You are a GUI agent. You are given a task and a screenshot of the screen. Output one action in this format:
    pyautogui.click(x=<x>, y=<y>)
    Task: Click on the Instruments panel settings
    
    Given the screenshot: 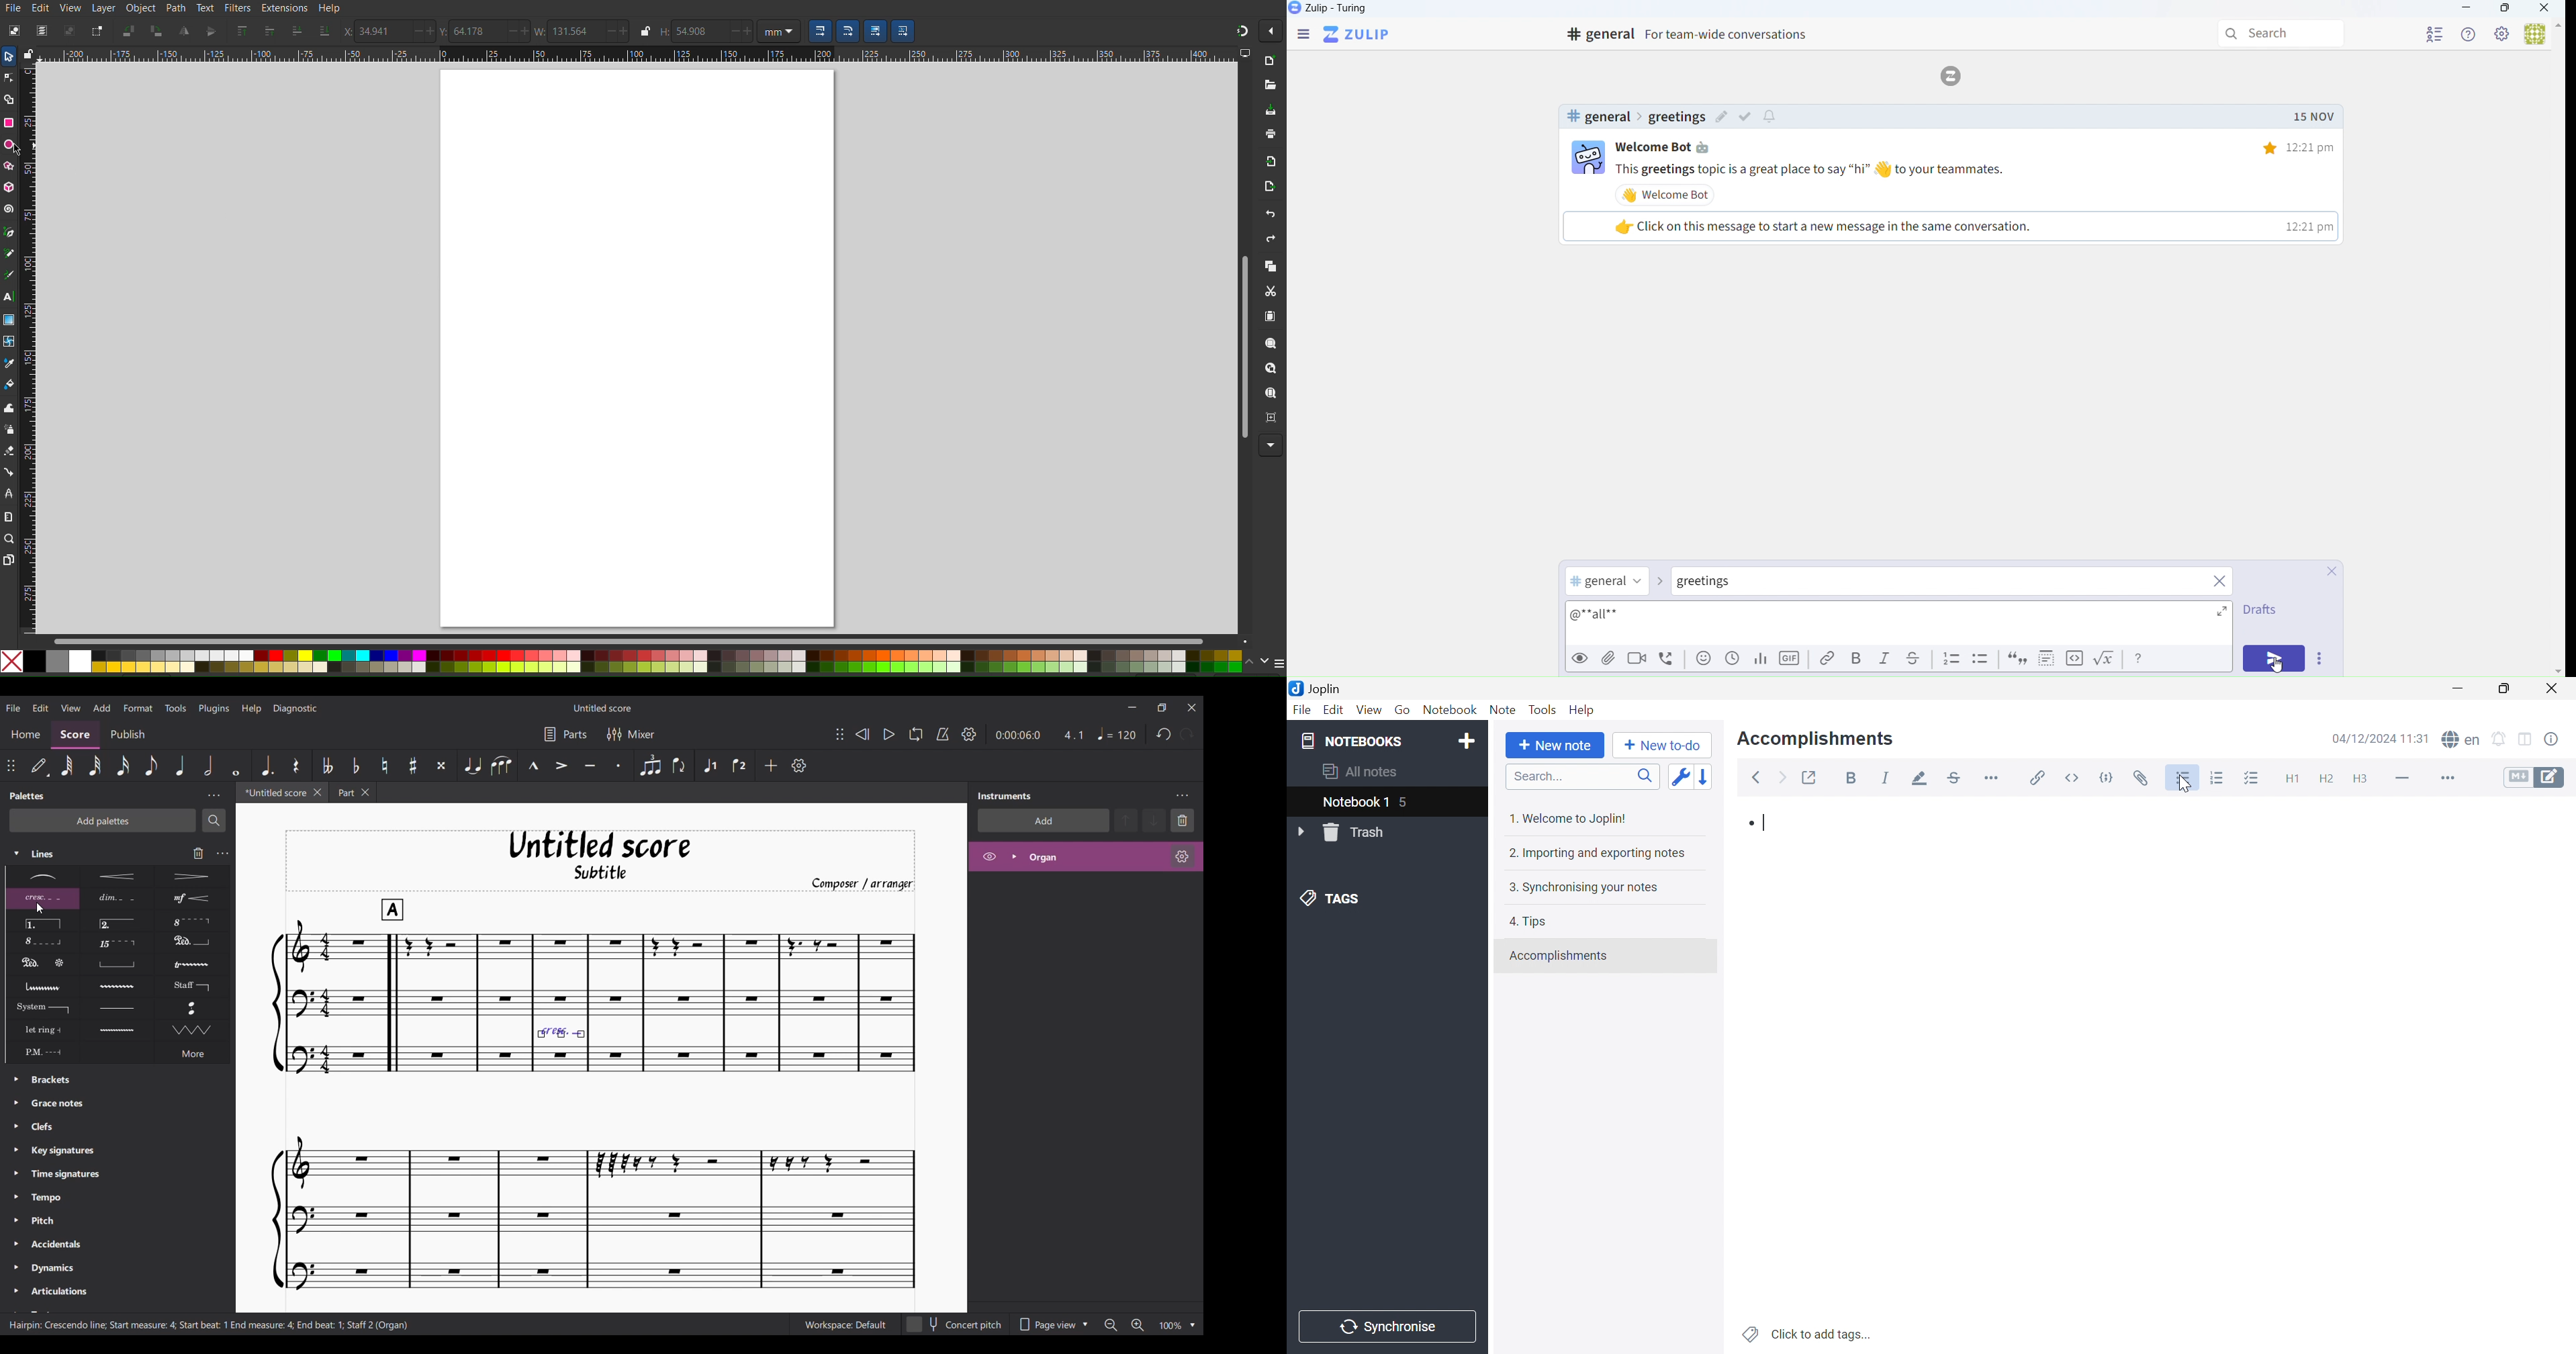 What is the action you would take?
    pyautogui.click(x=1182, y=795)
    